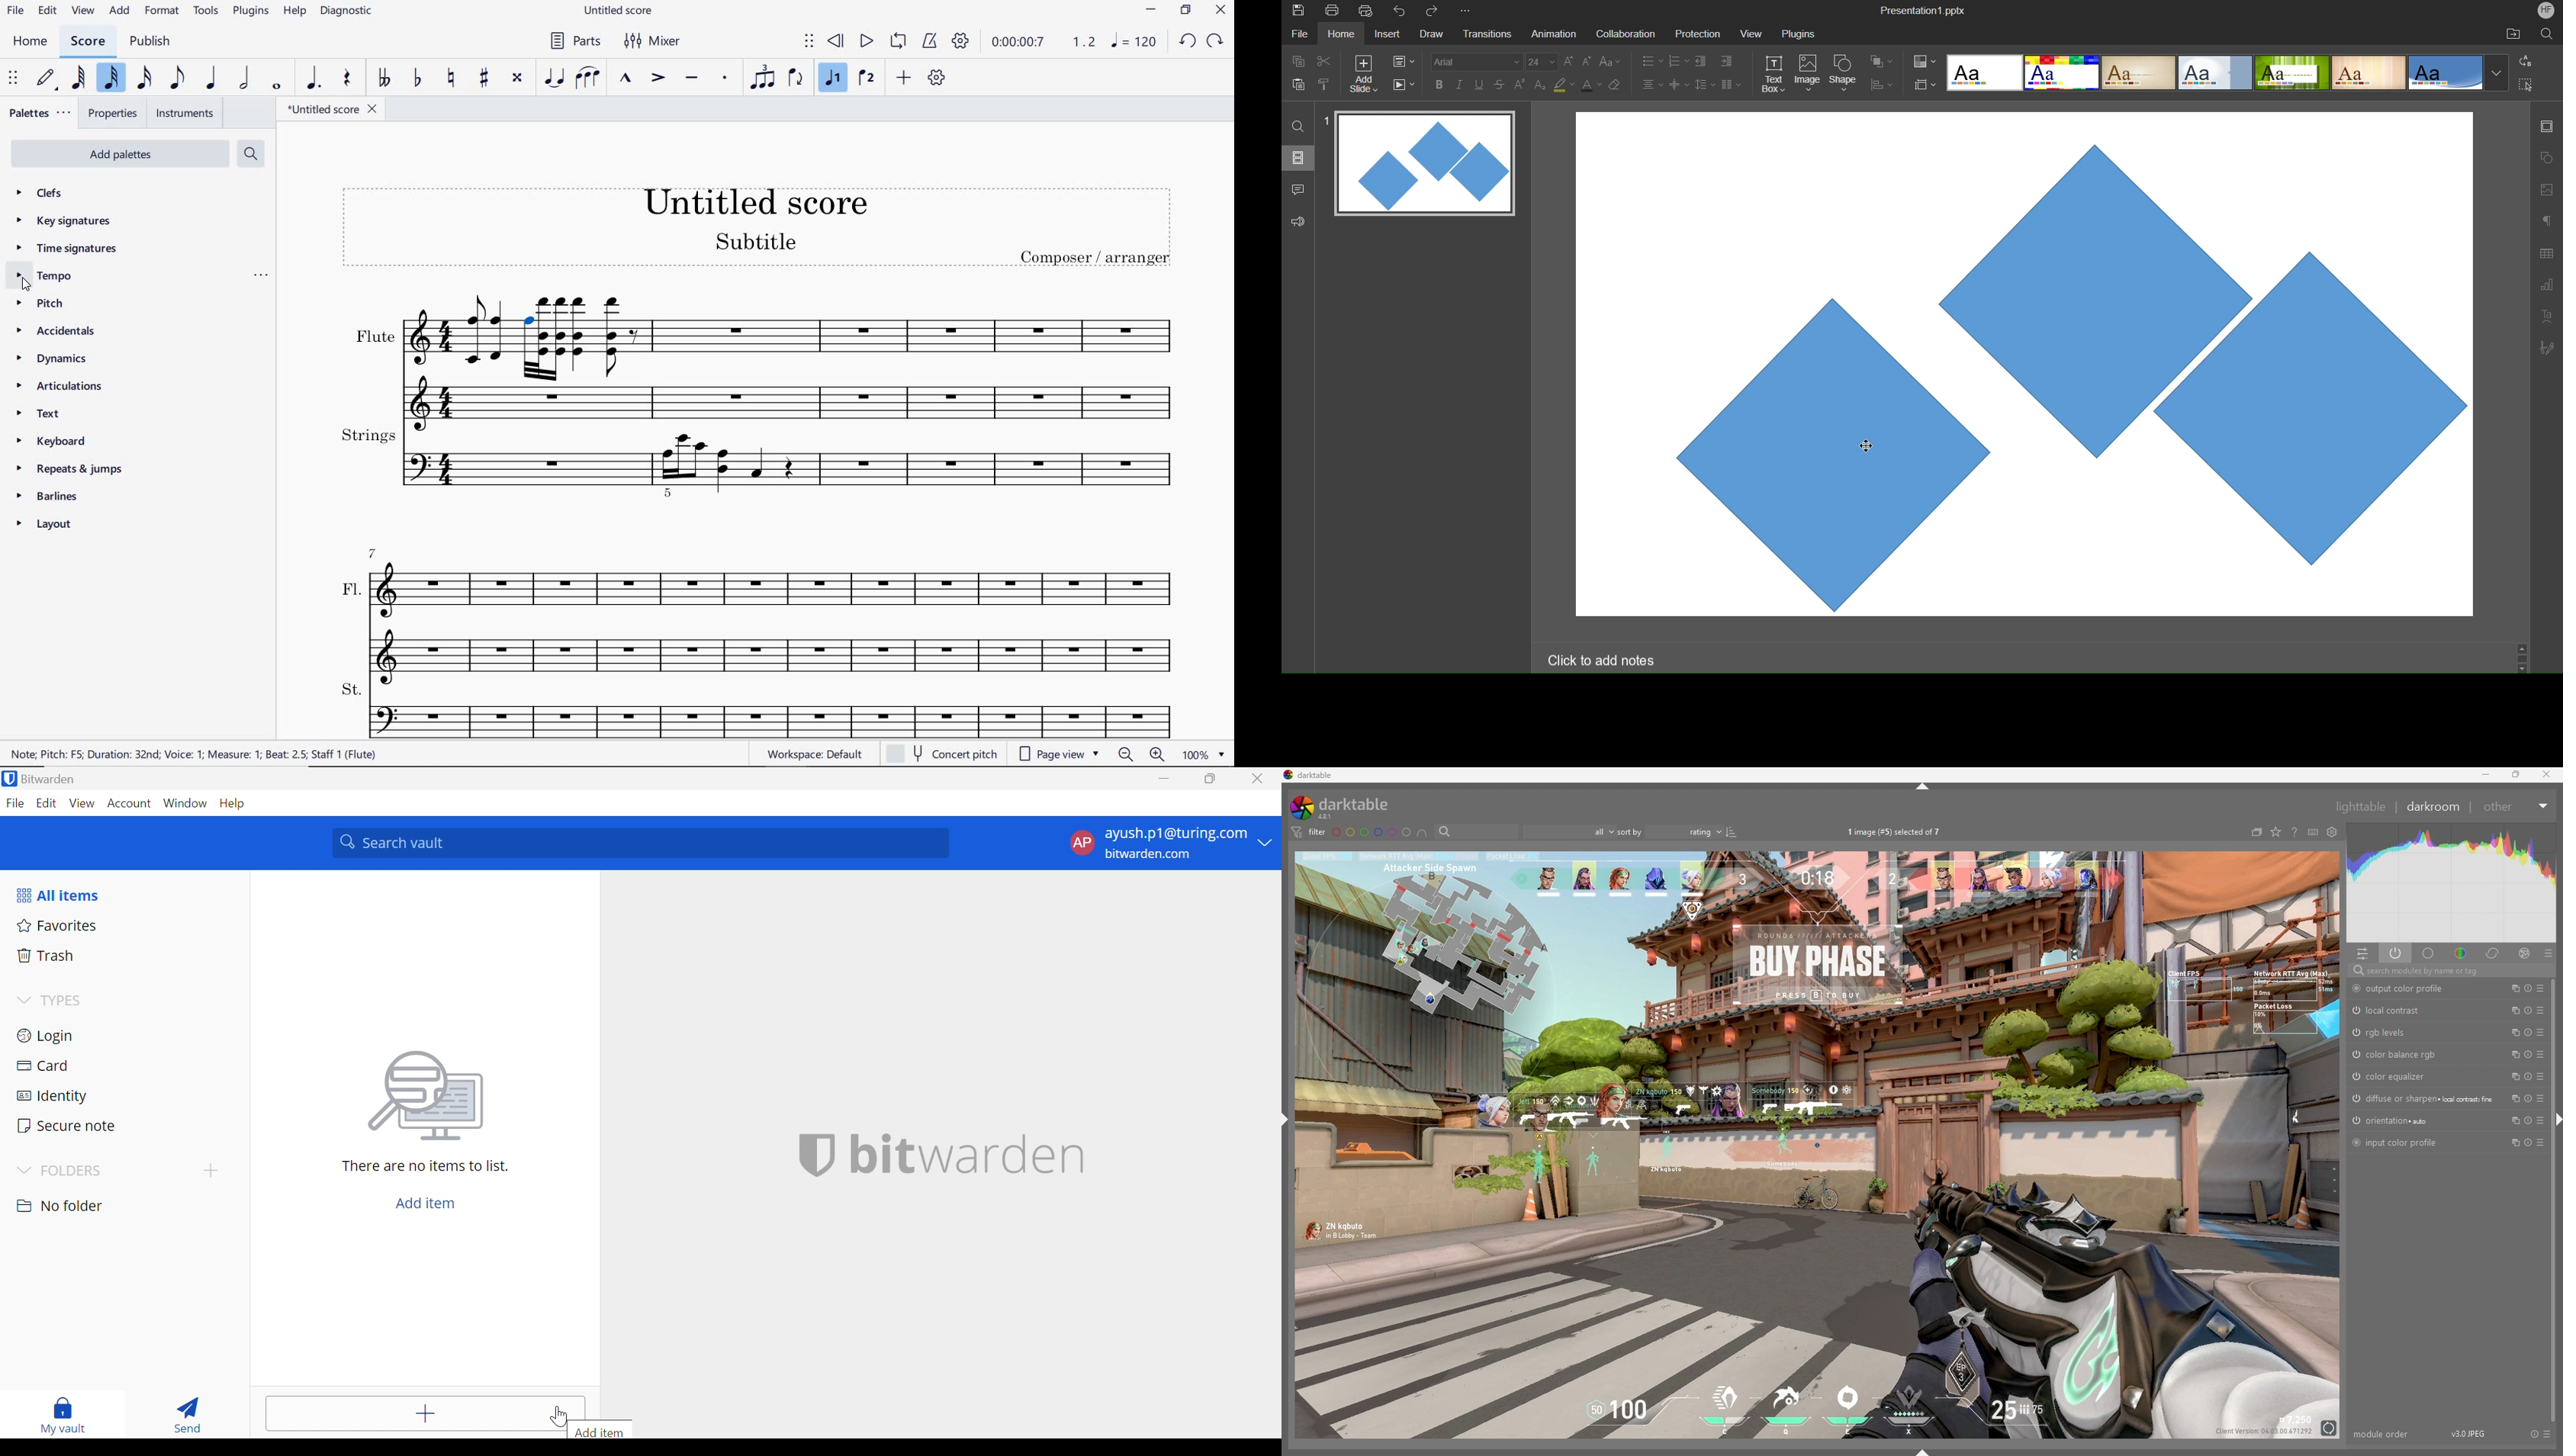 This screenshot has width=2576, height=1456. I want to click on St., so click(772, 707).